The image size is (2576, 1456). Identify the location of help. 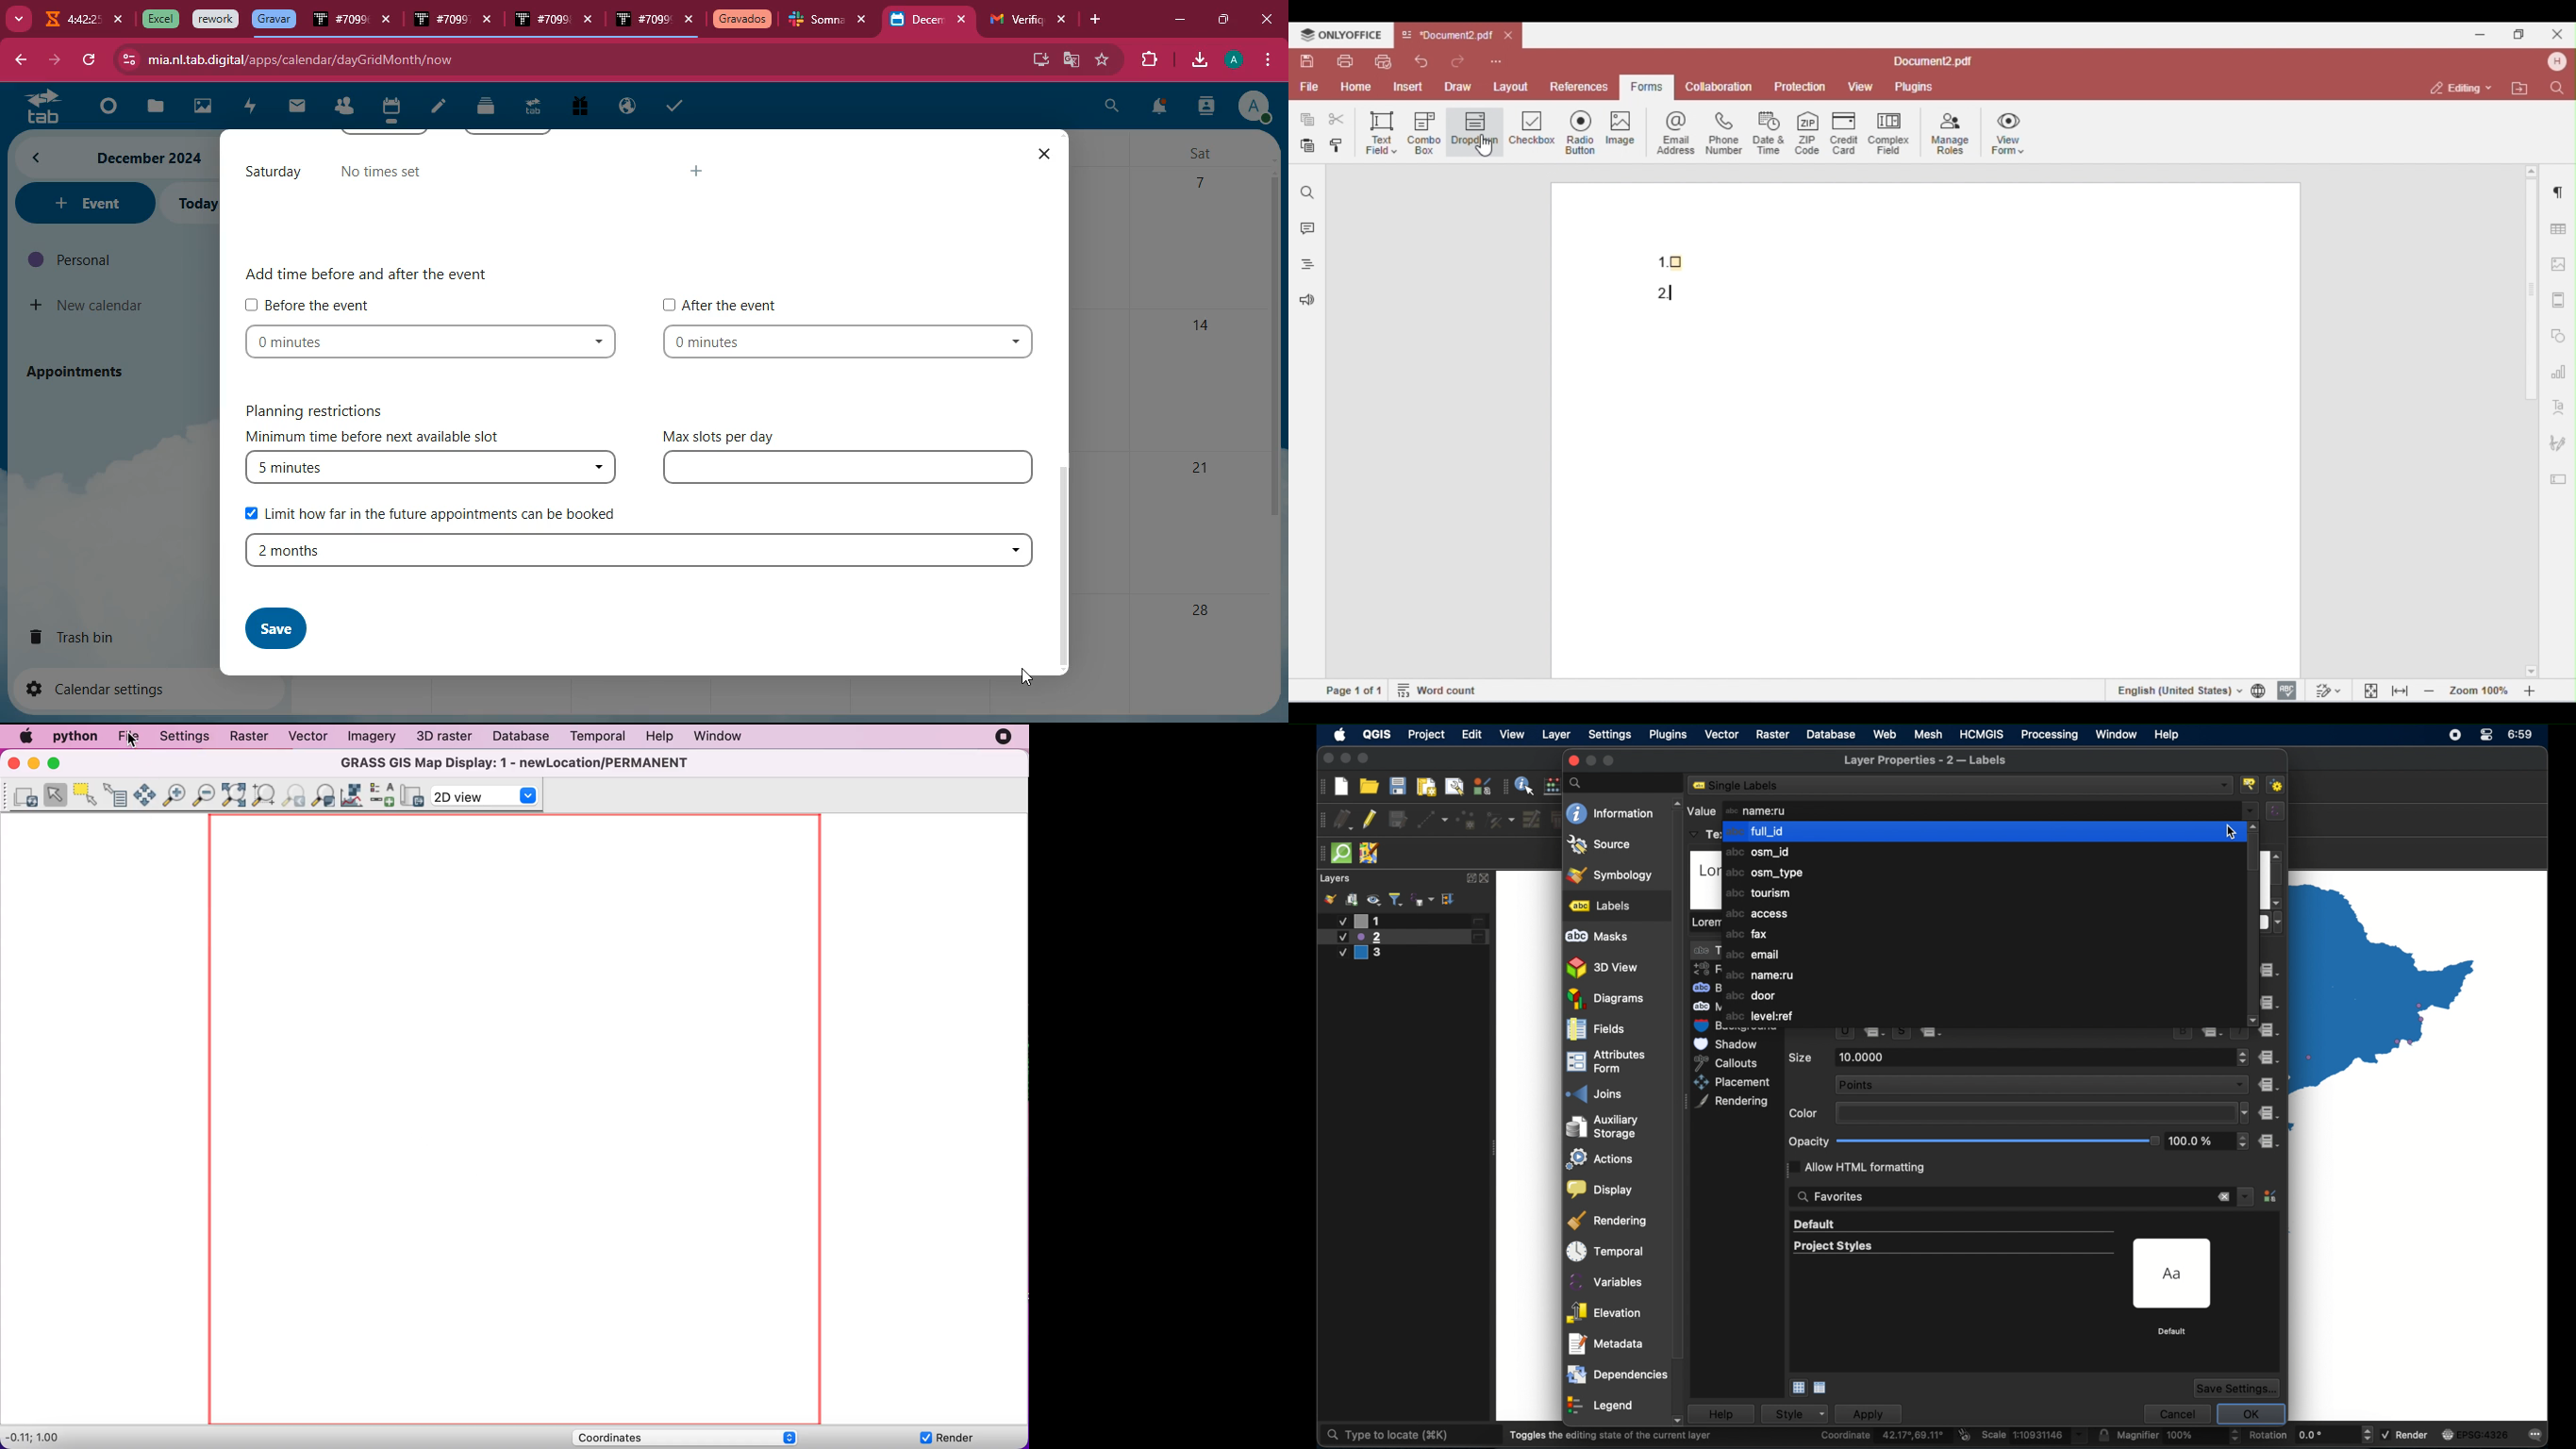
(2168, 735).